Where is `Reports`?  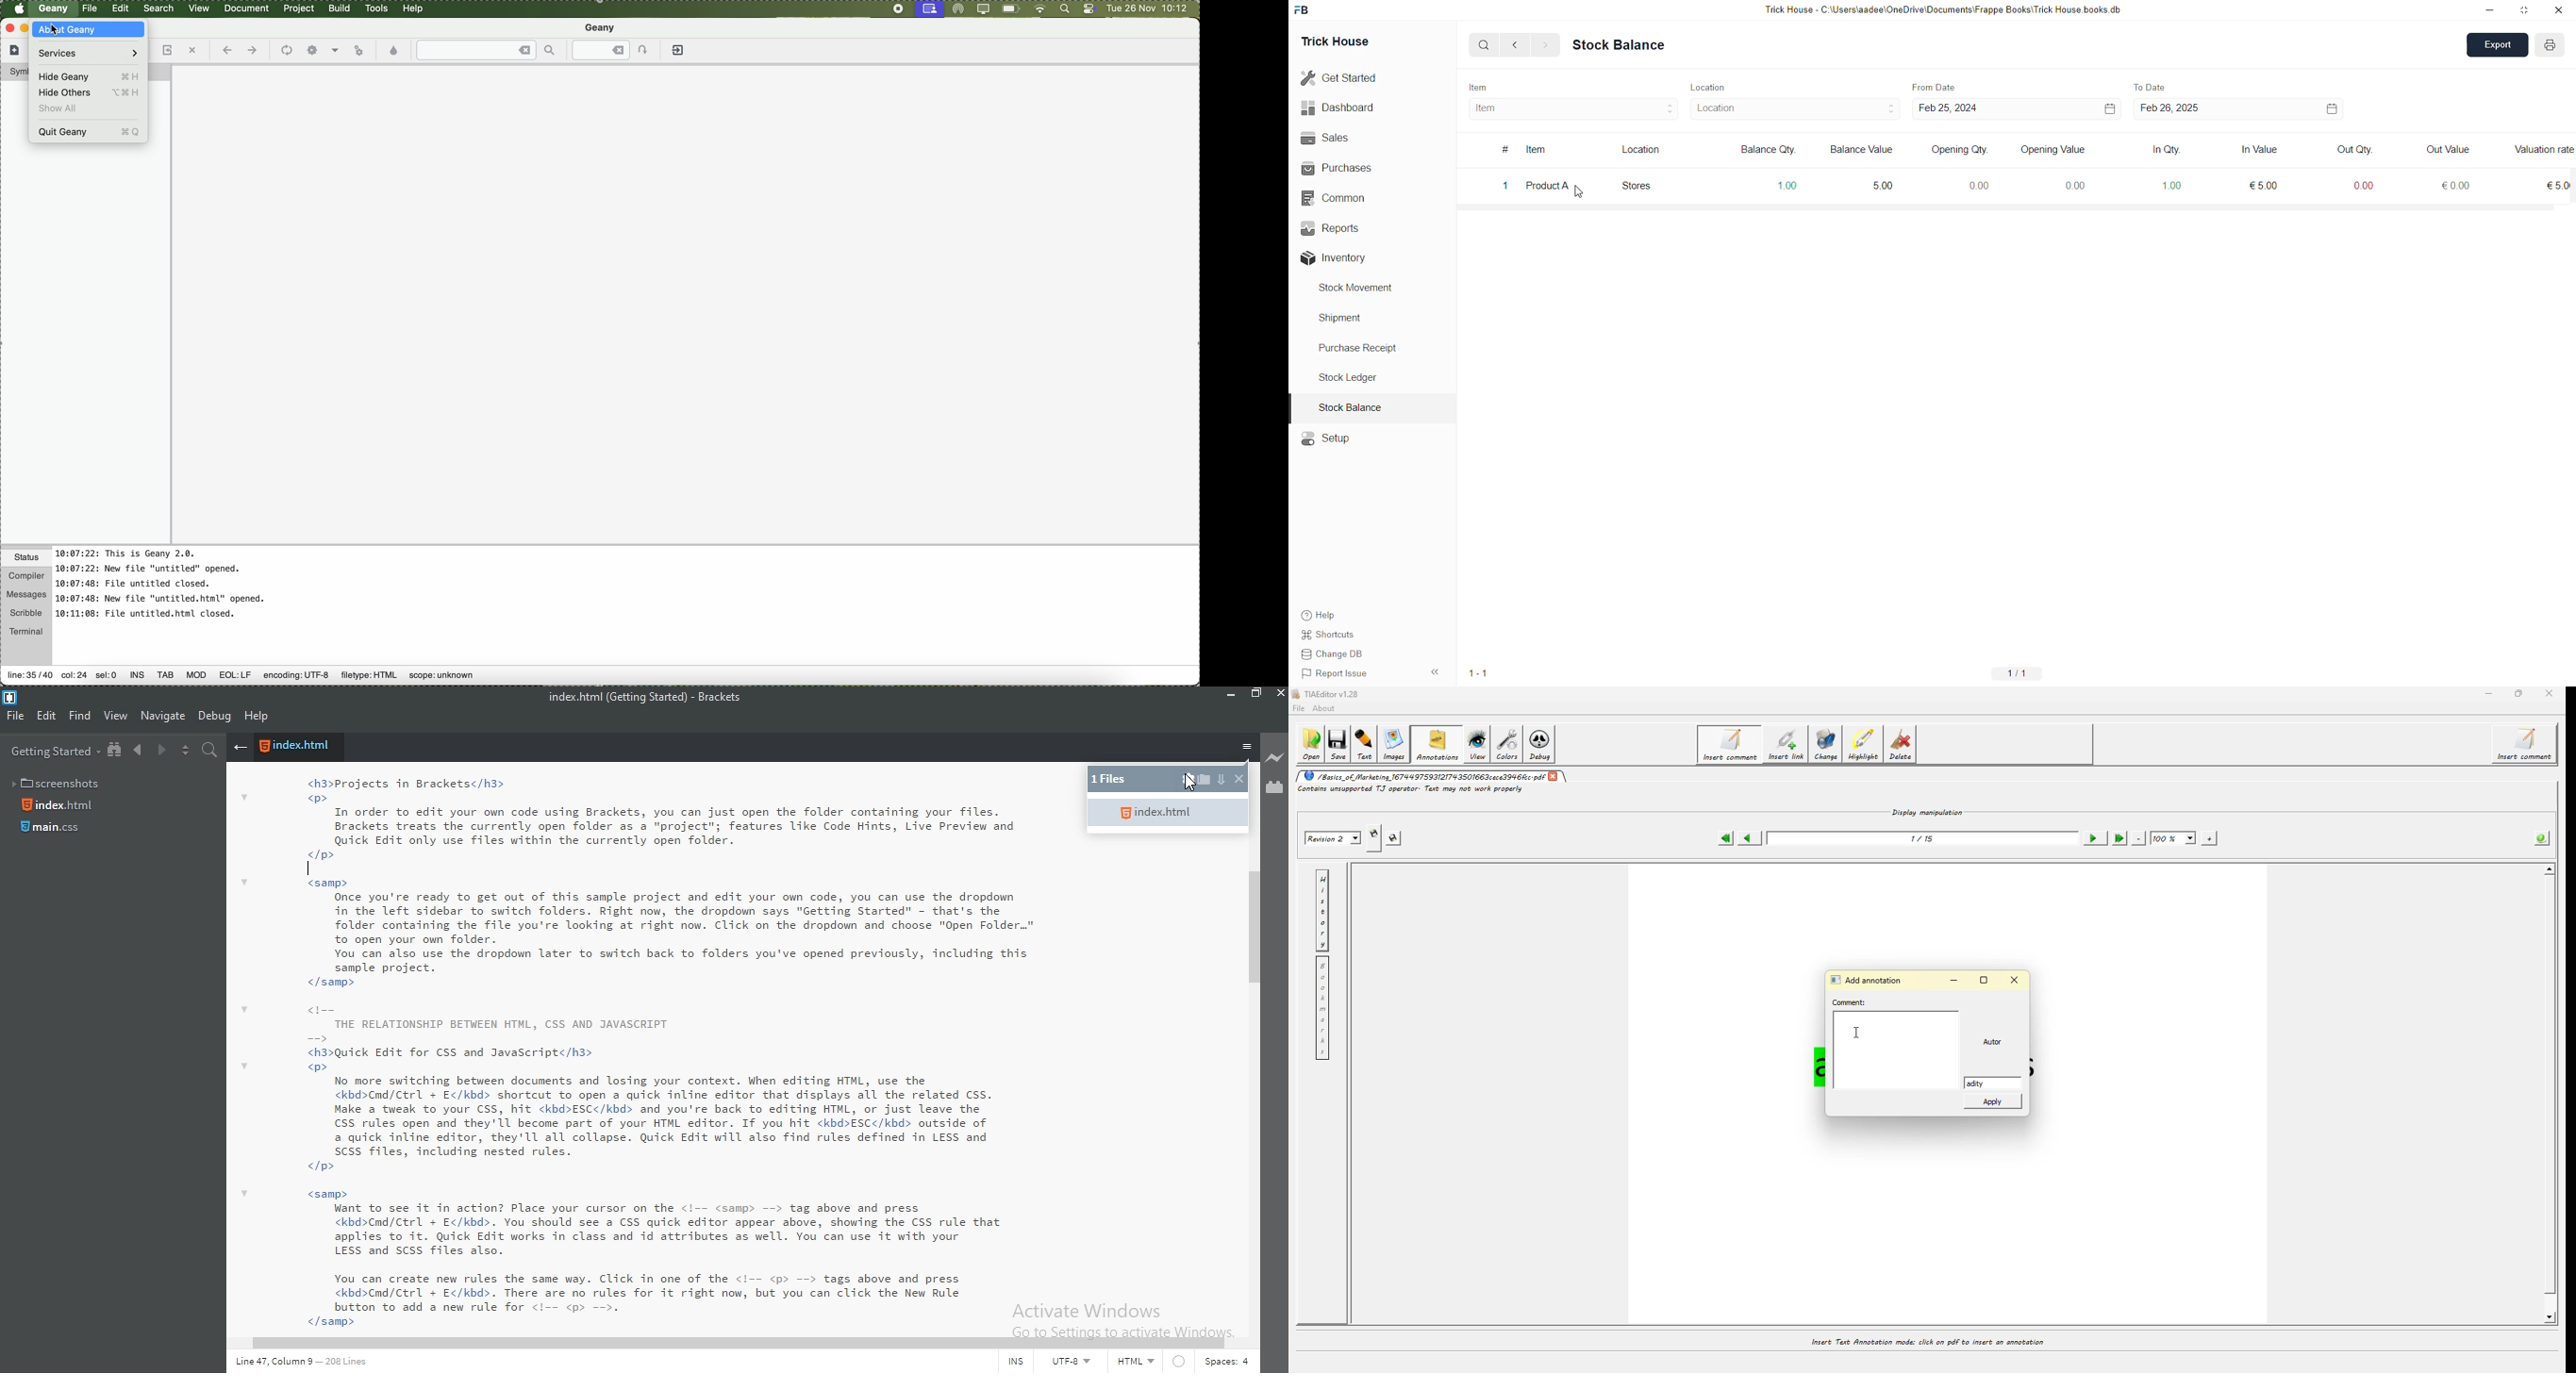
Reports is located at coordinates (1331, 233).